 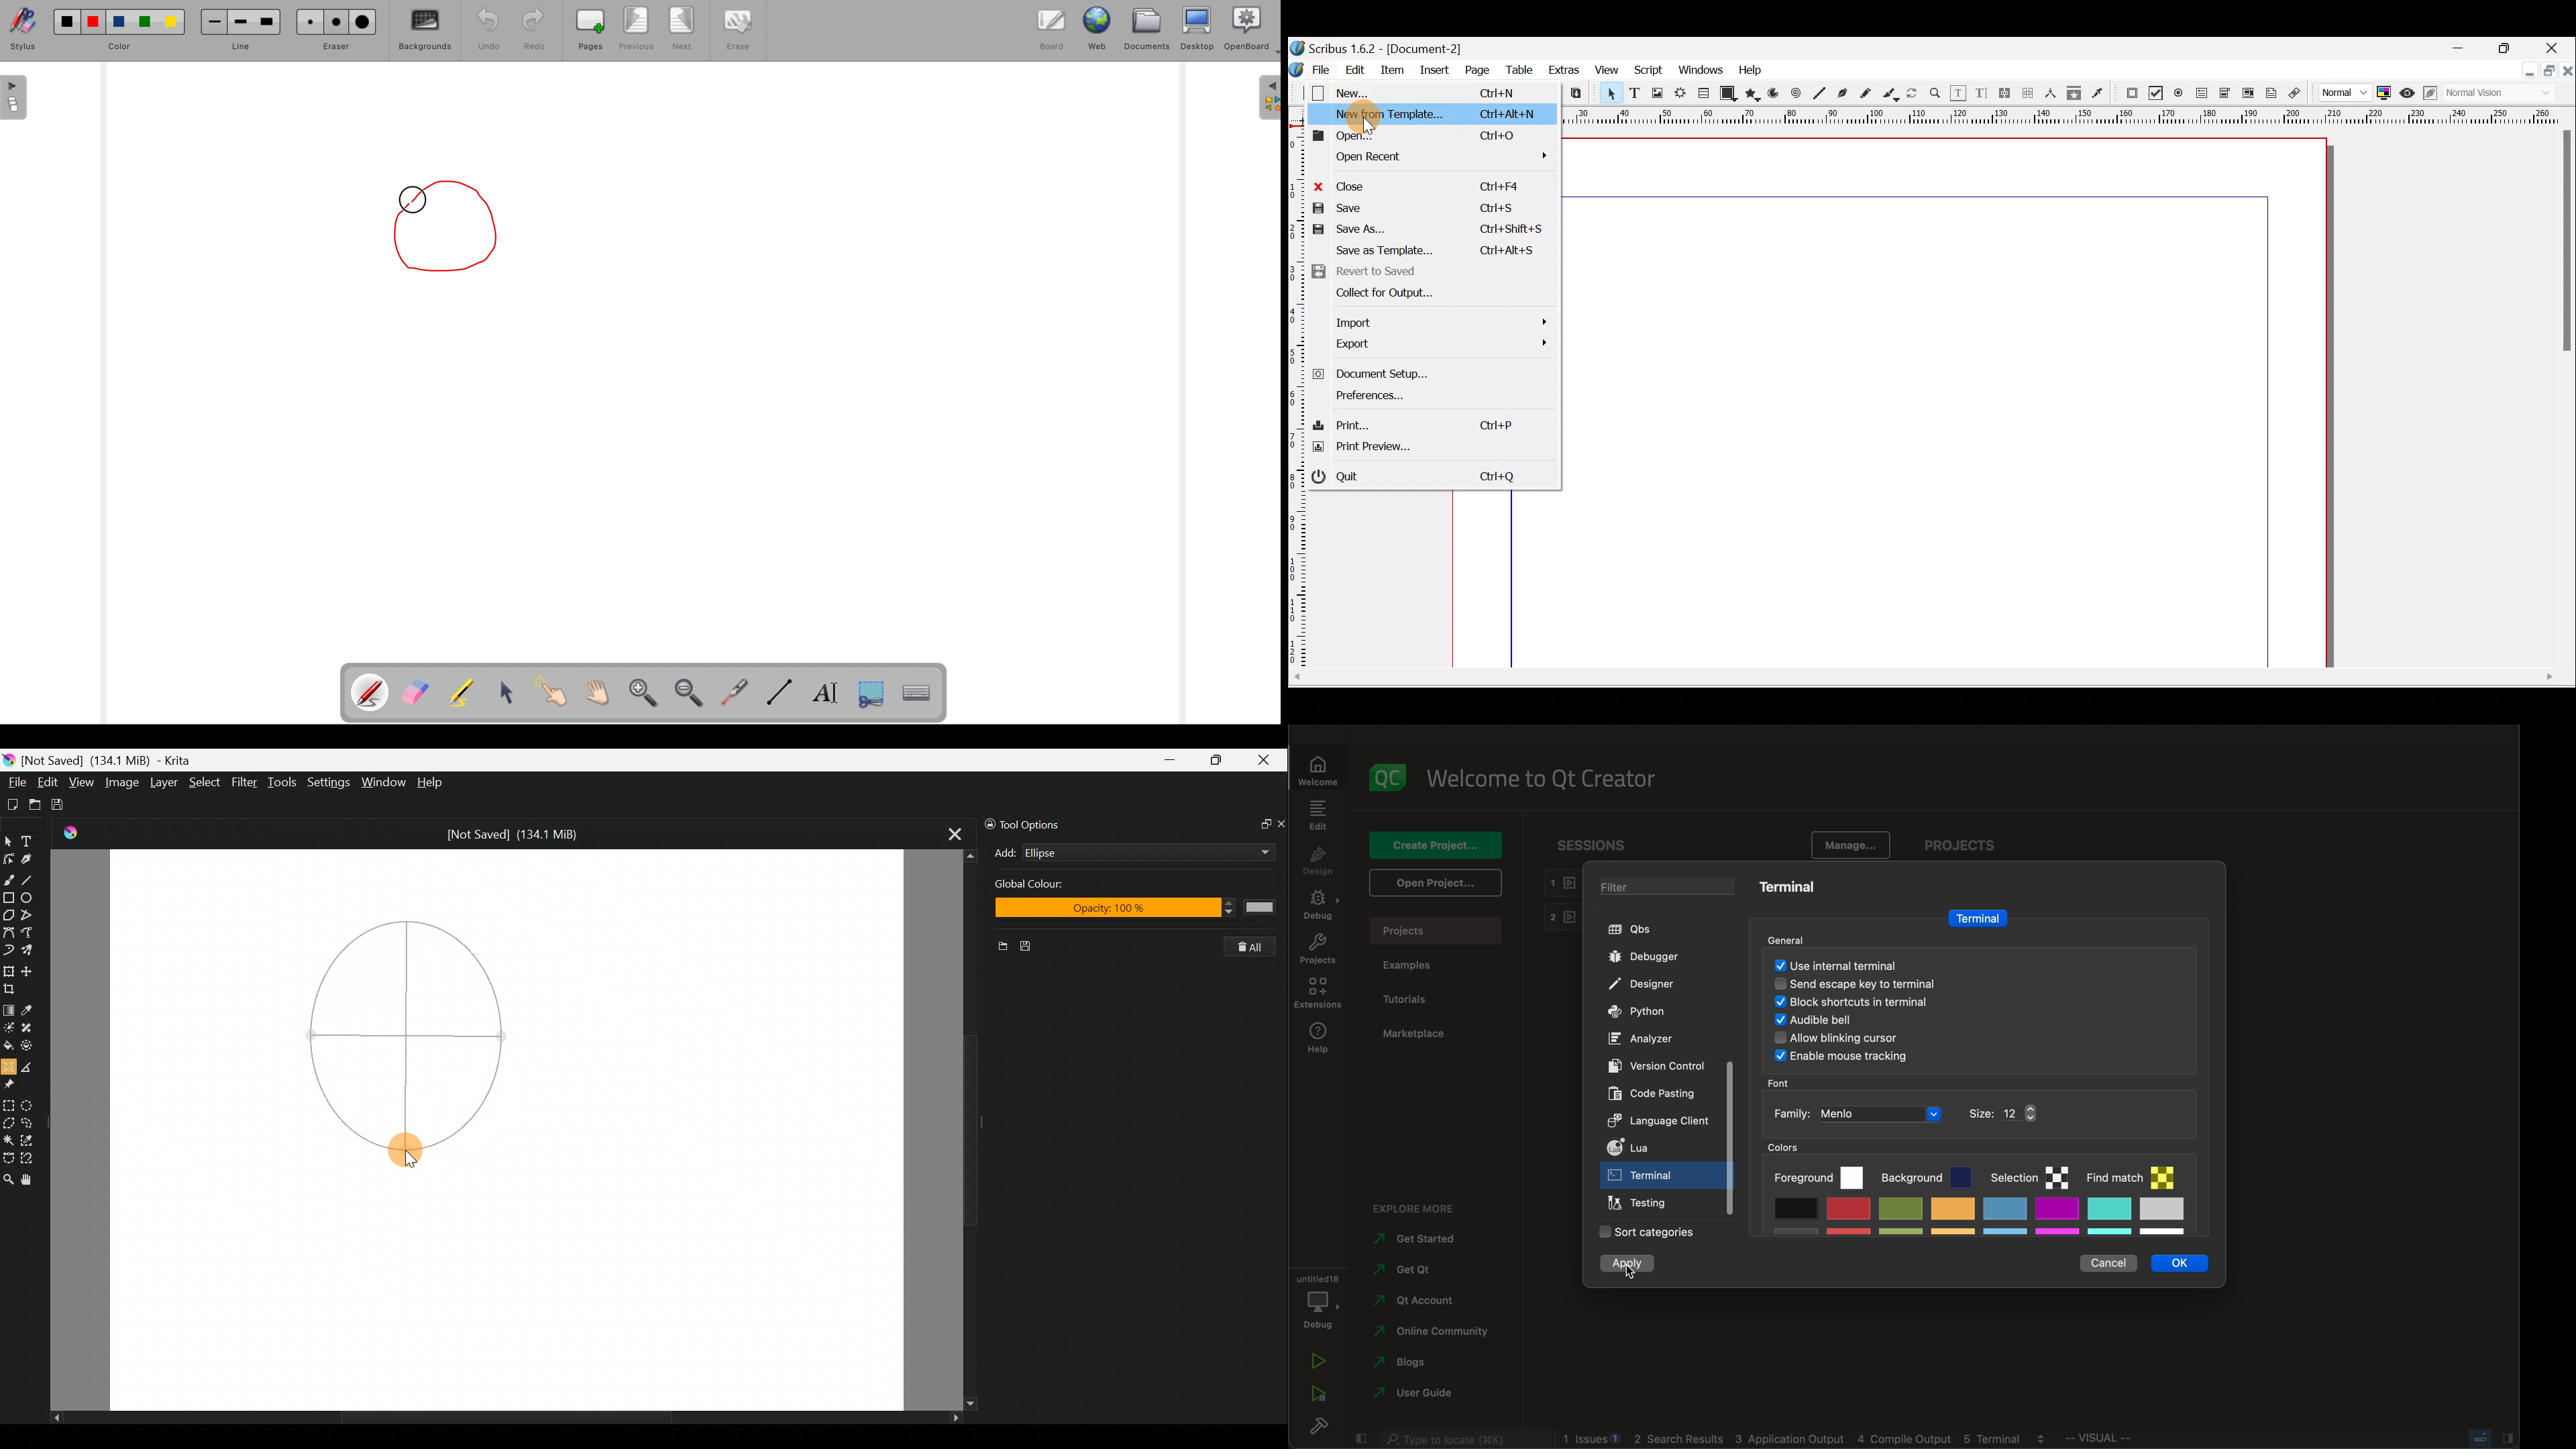 What do you see at coordinates (11, 857) in the screenshot?
I see `Edit shapes tool` at bounding box center [11, 857].